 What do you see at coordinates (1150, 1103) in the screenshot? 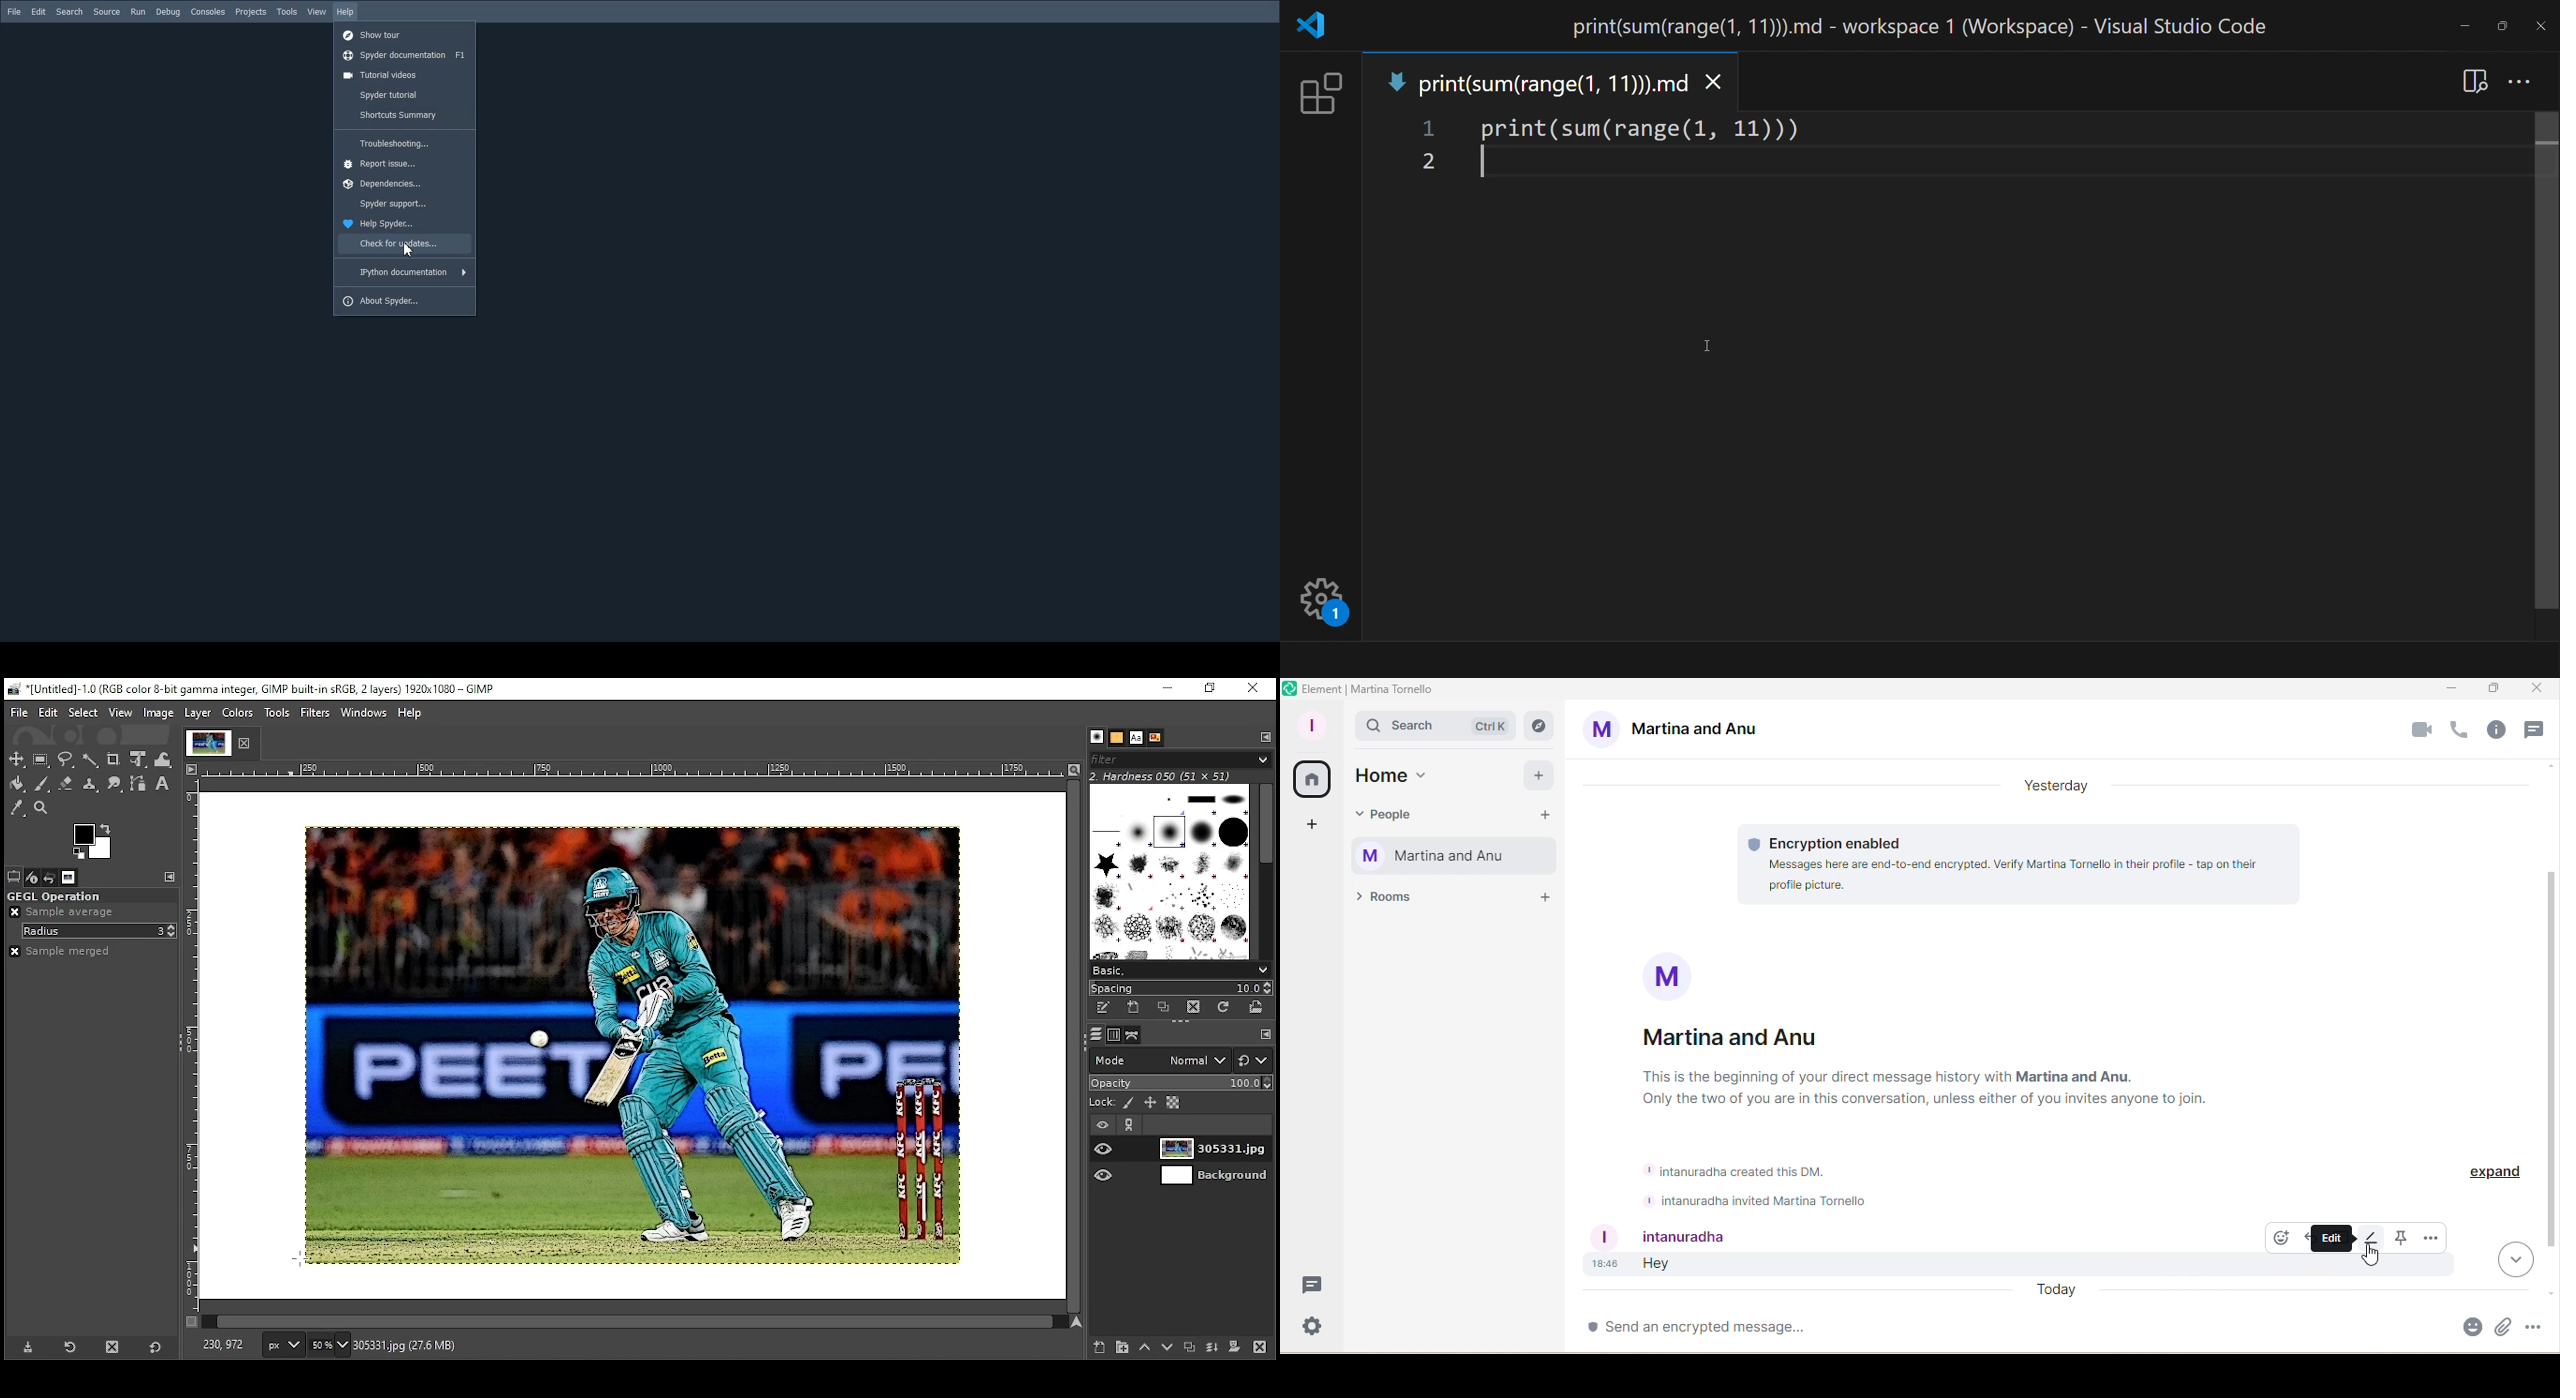
I see `lock position and size` at bounding box center [1150, 1103].